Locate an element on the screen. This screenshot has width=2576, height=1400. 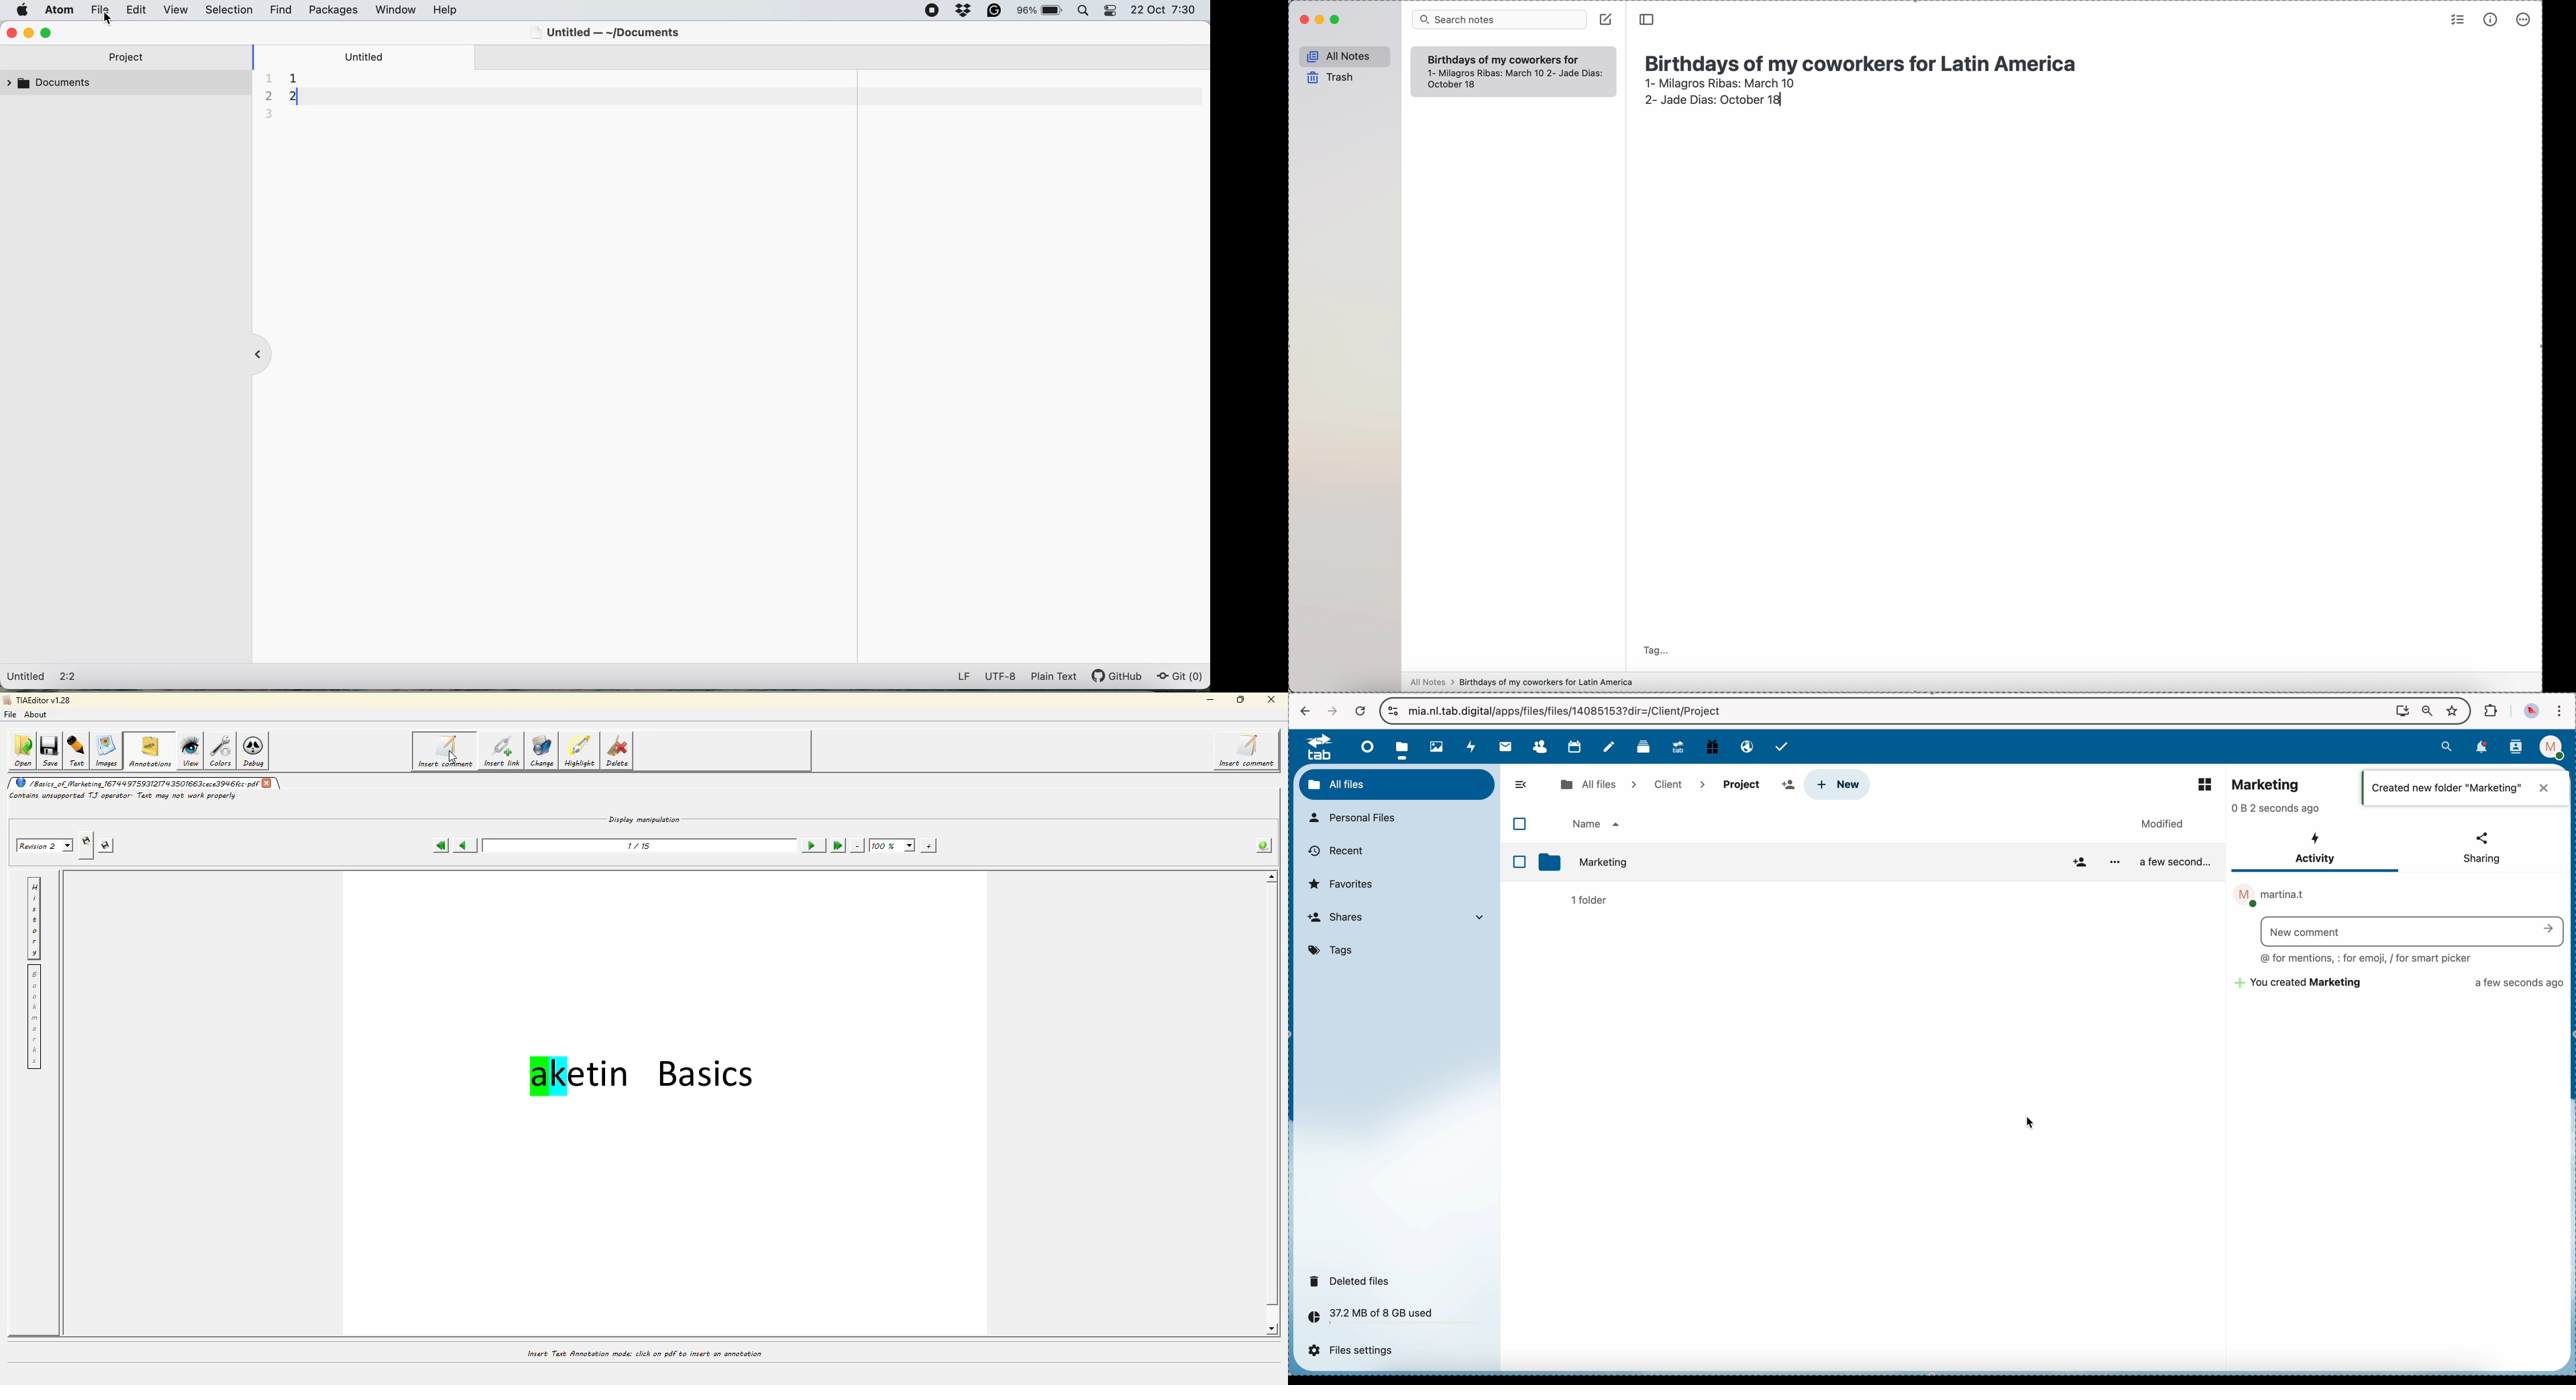
zoom out is located at coordinates (2428, 711).